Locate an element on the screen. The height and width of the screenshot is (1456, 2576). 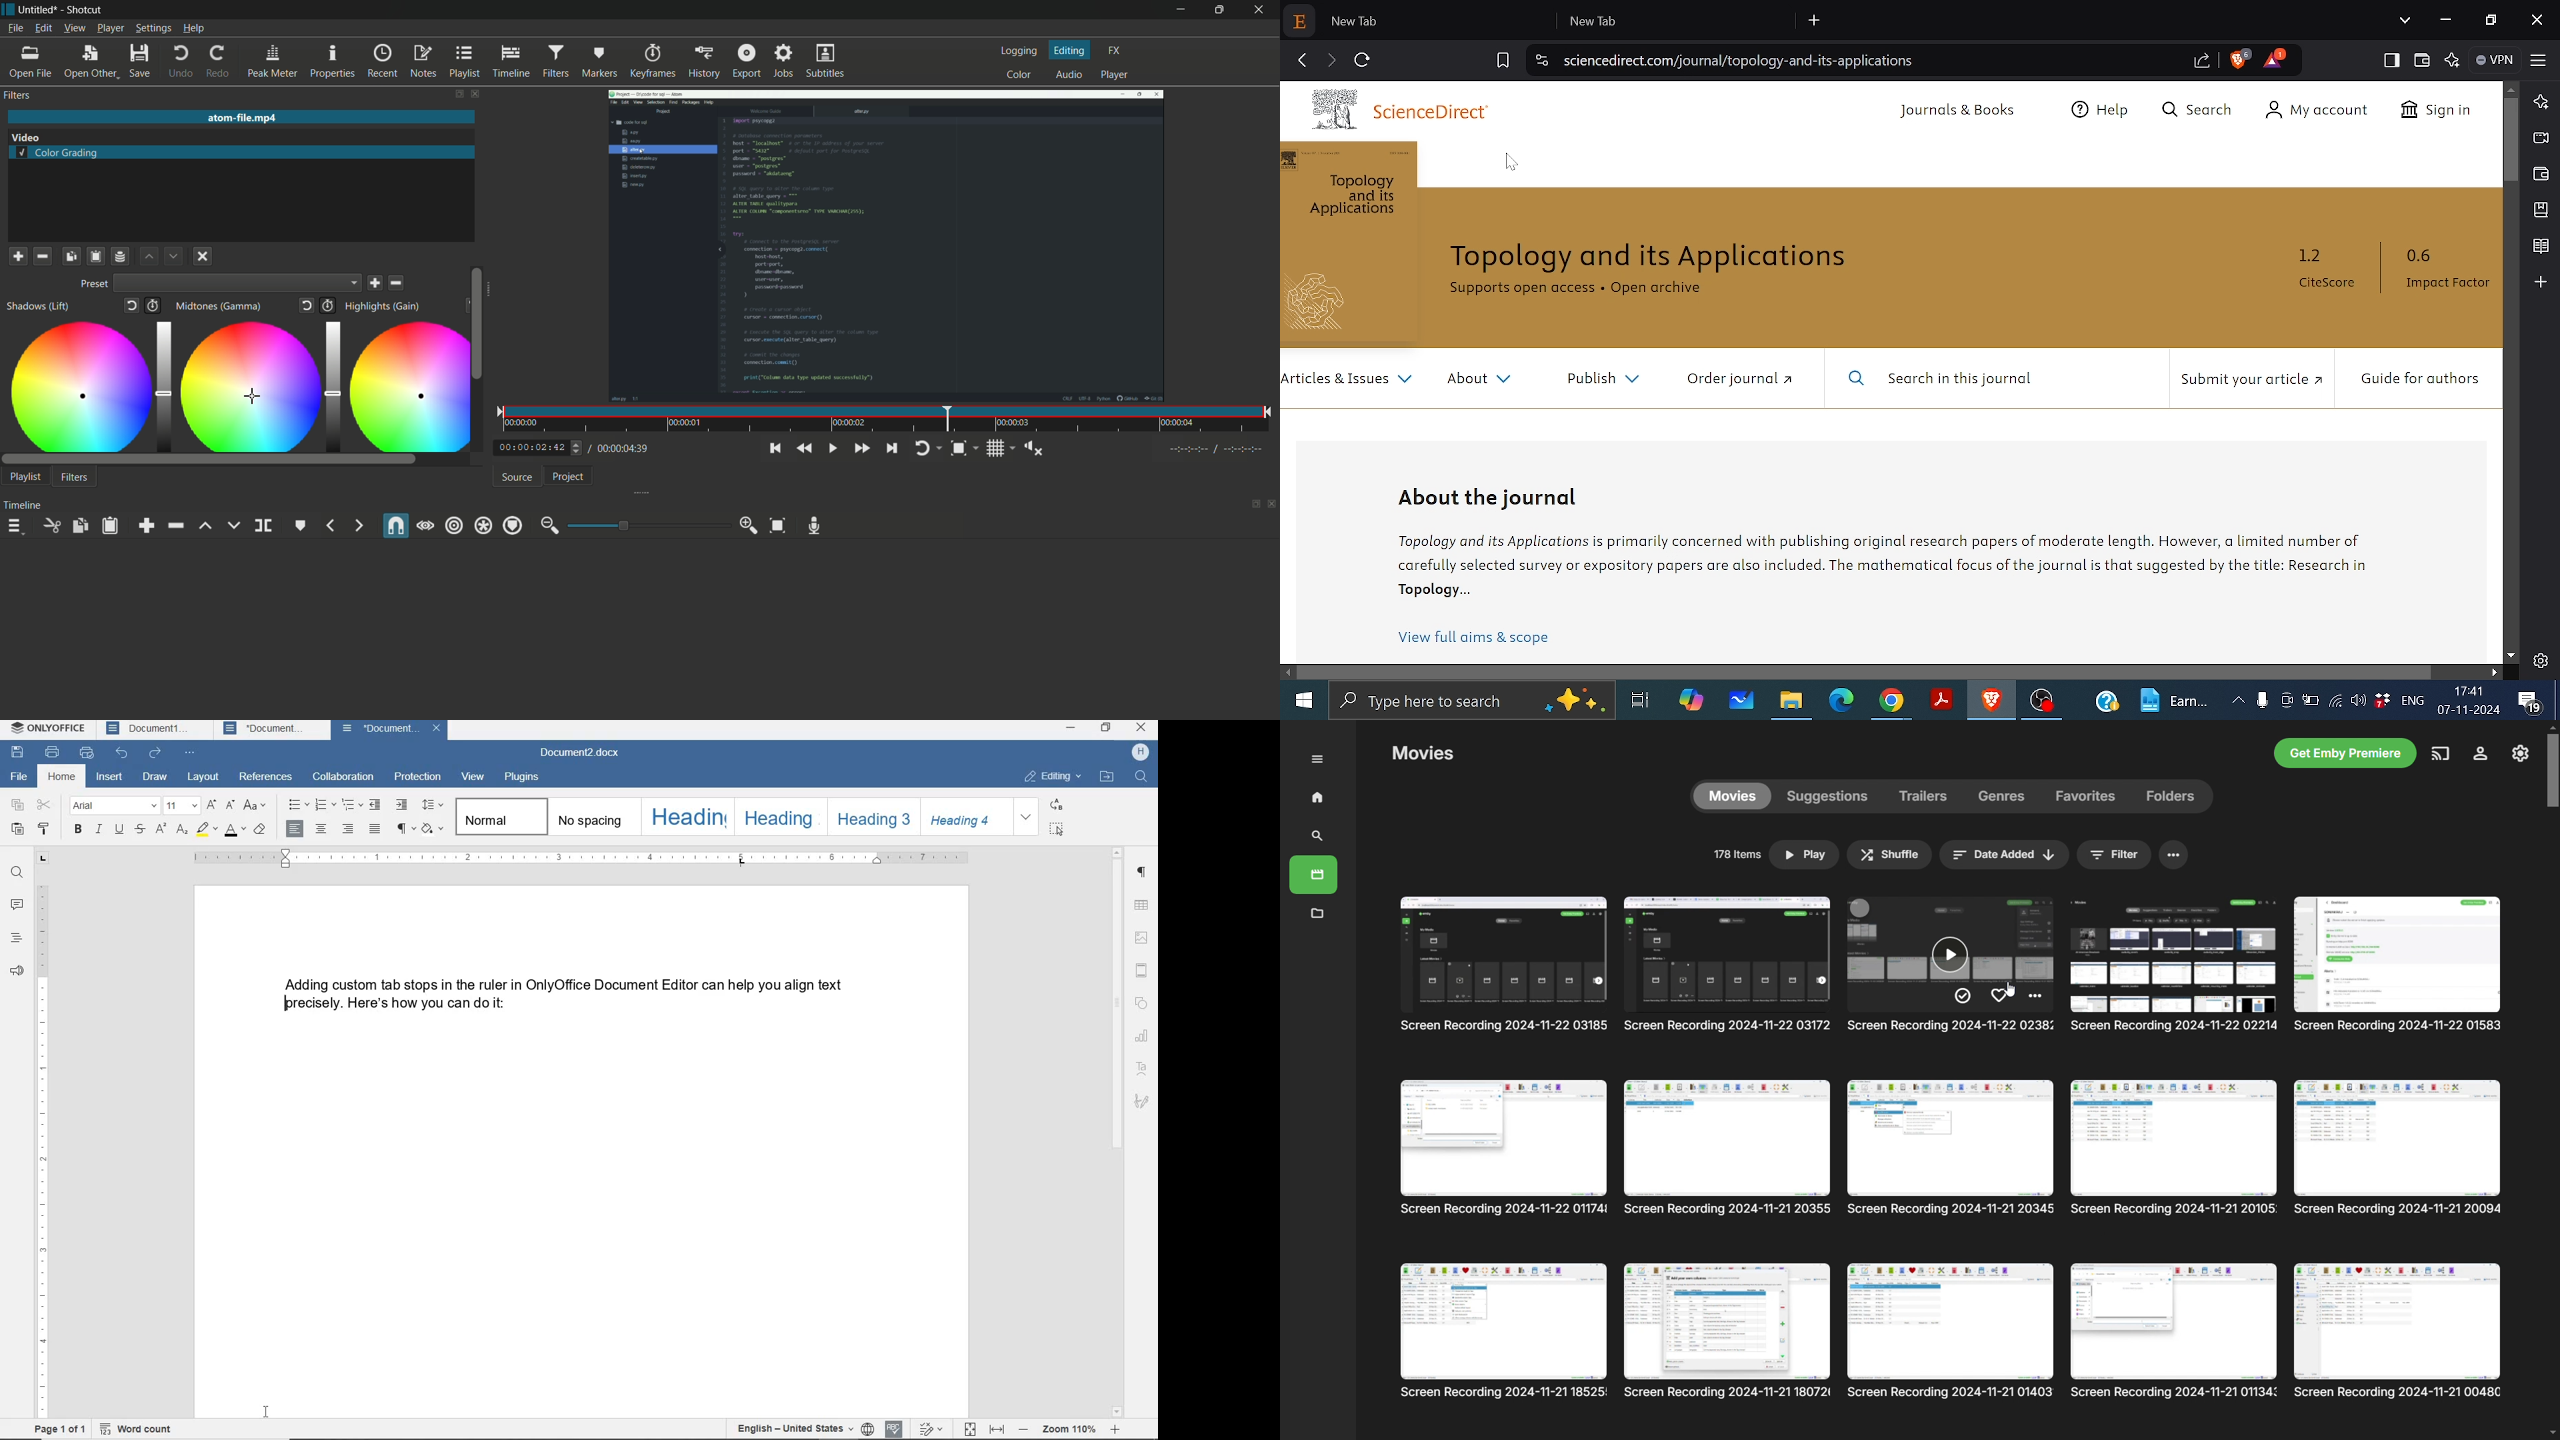
align right is located at coordinates (348, 828).